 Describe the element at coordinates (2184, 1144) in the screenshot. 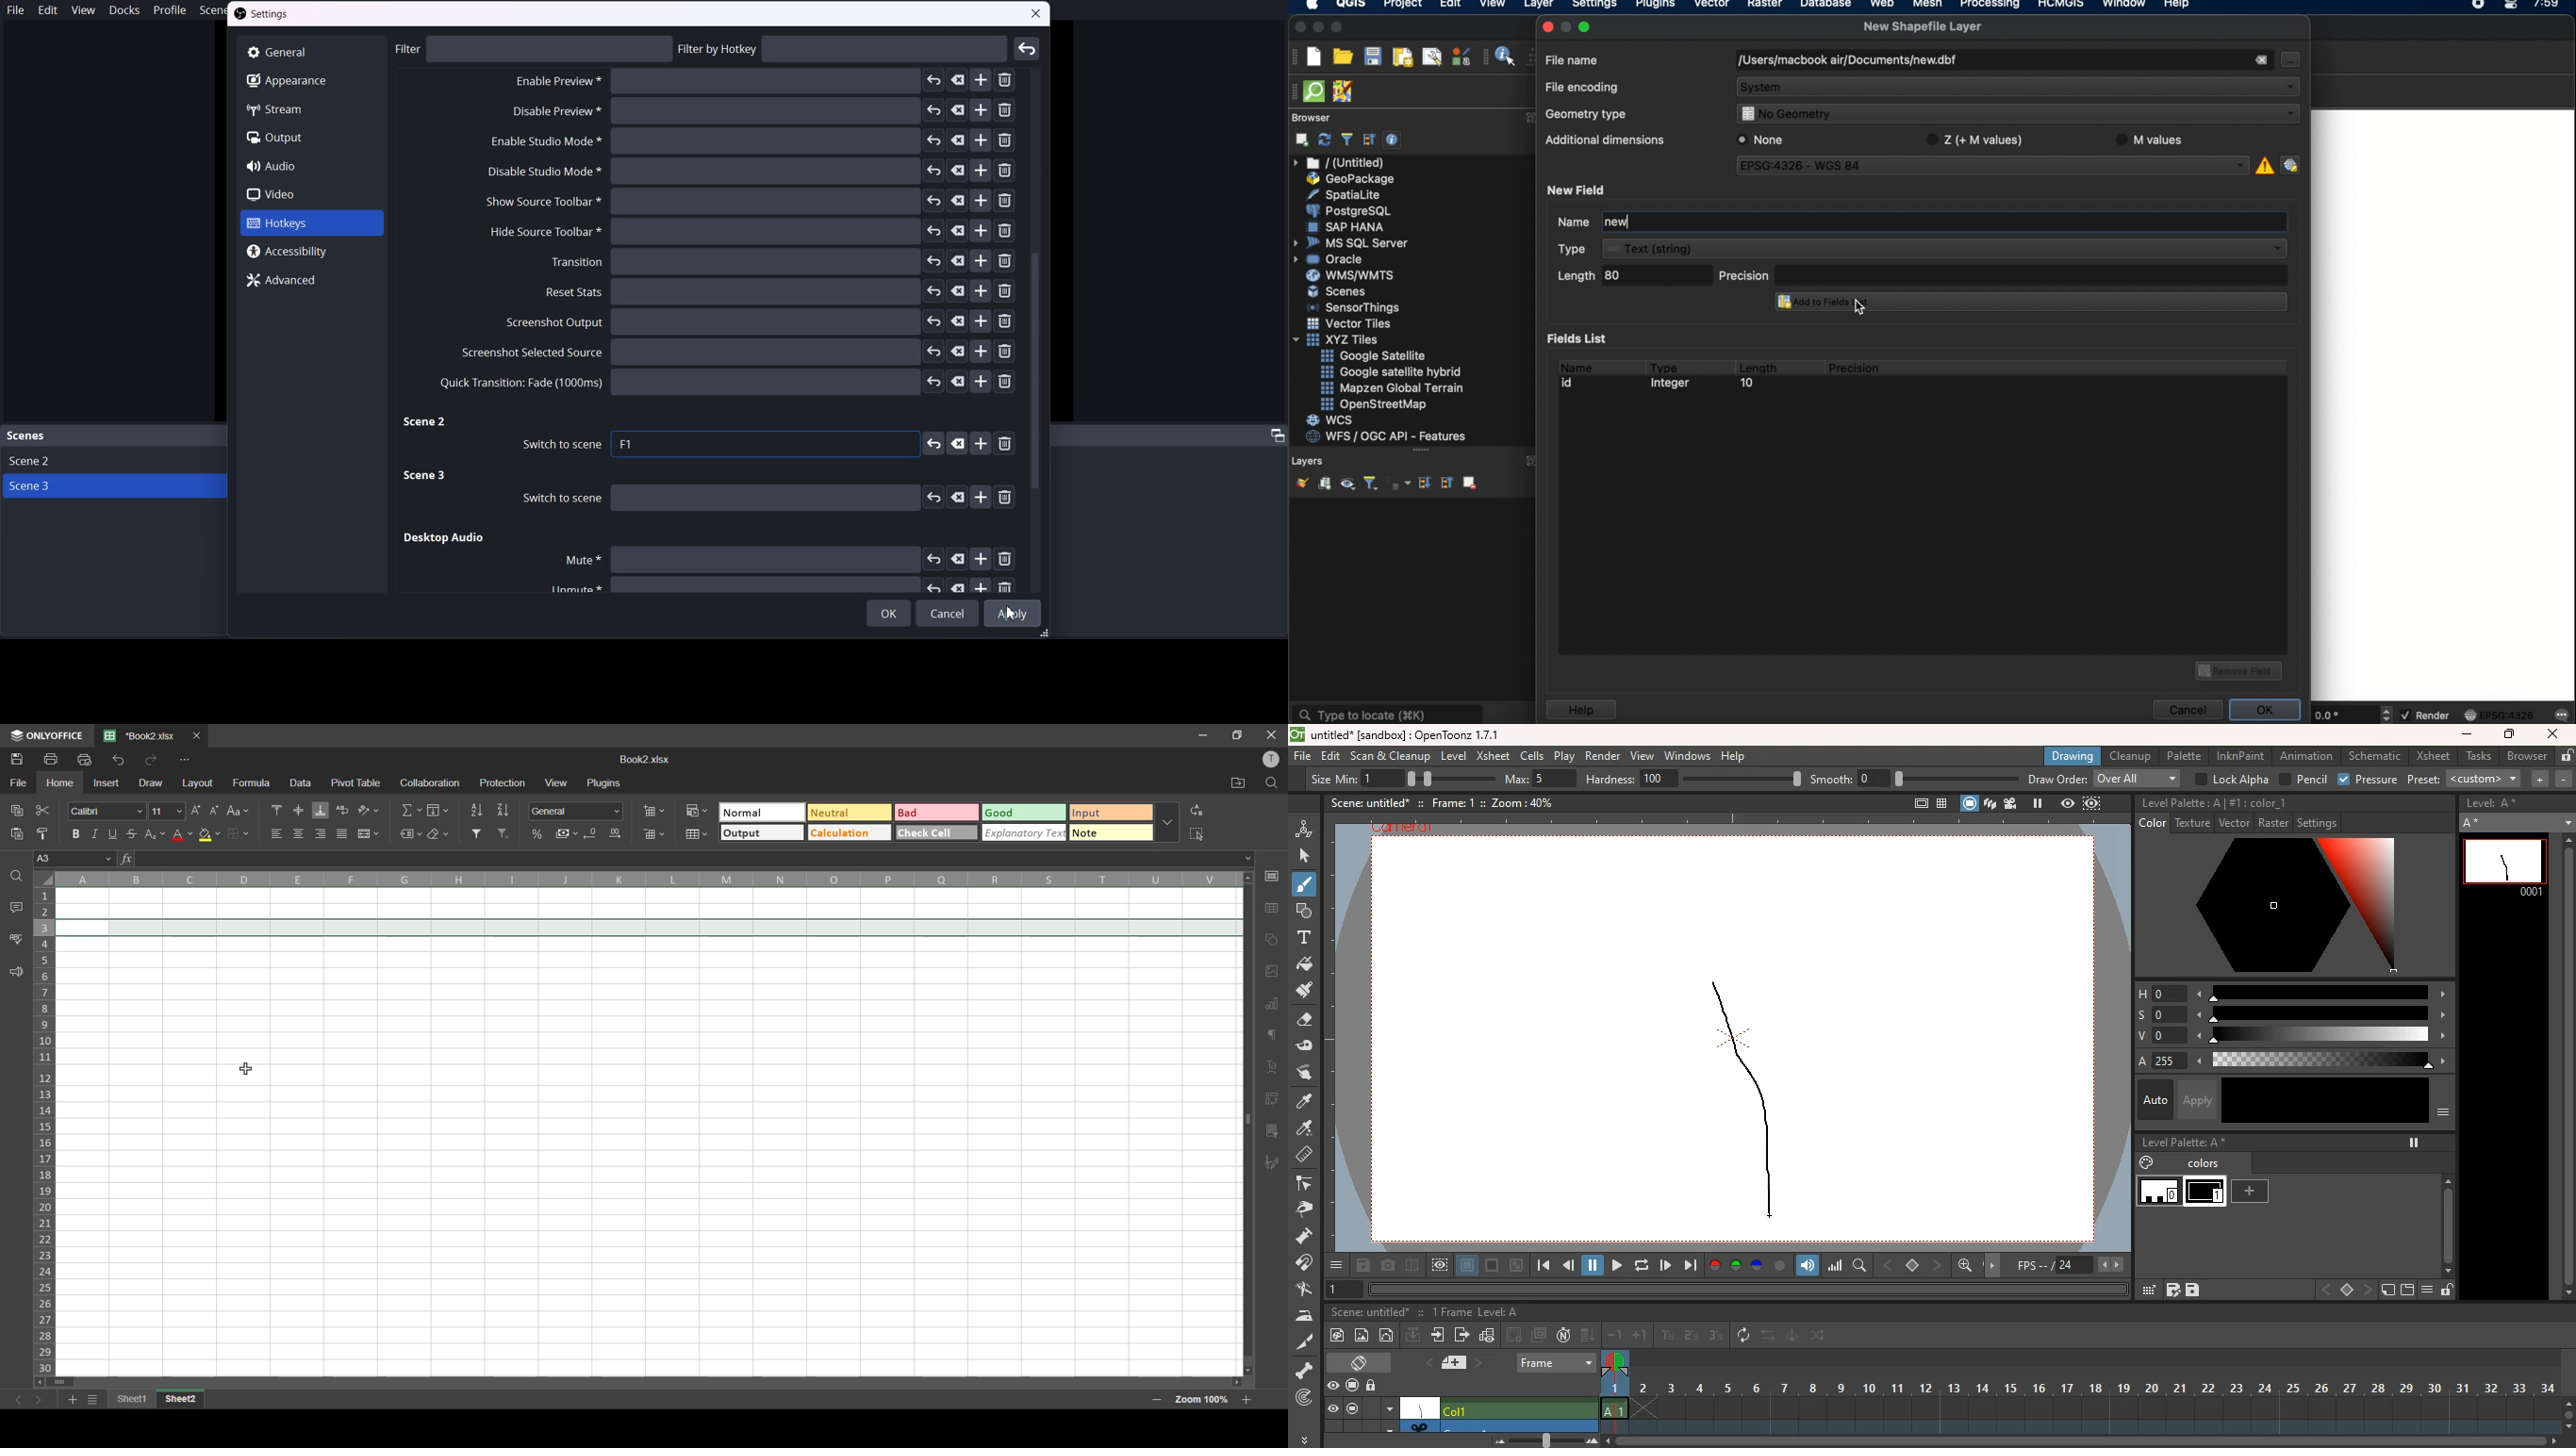

I see `level palette: A*` at that location.